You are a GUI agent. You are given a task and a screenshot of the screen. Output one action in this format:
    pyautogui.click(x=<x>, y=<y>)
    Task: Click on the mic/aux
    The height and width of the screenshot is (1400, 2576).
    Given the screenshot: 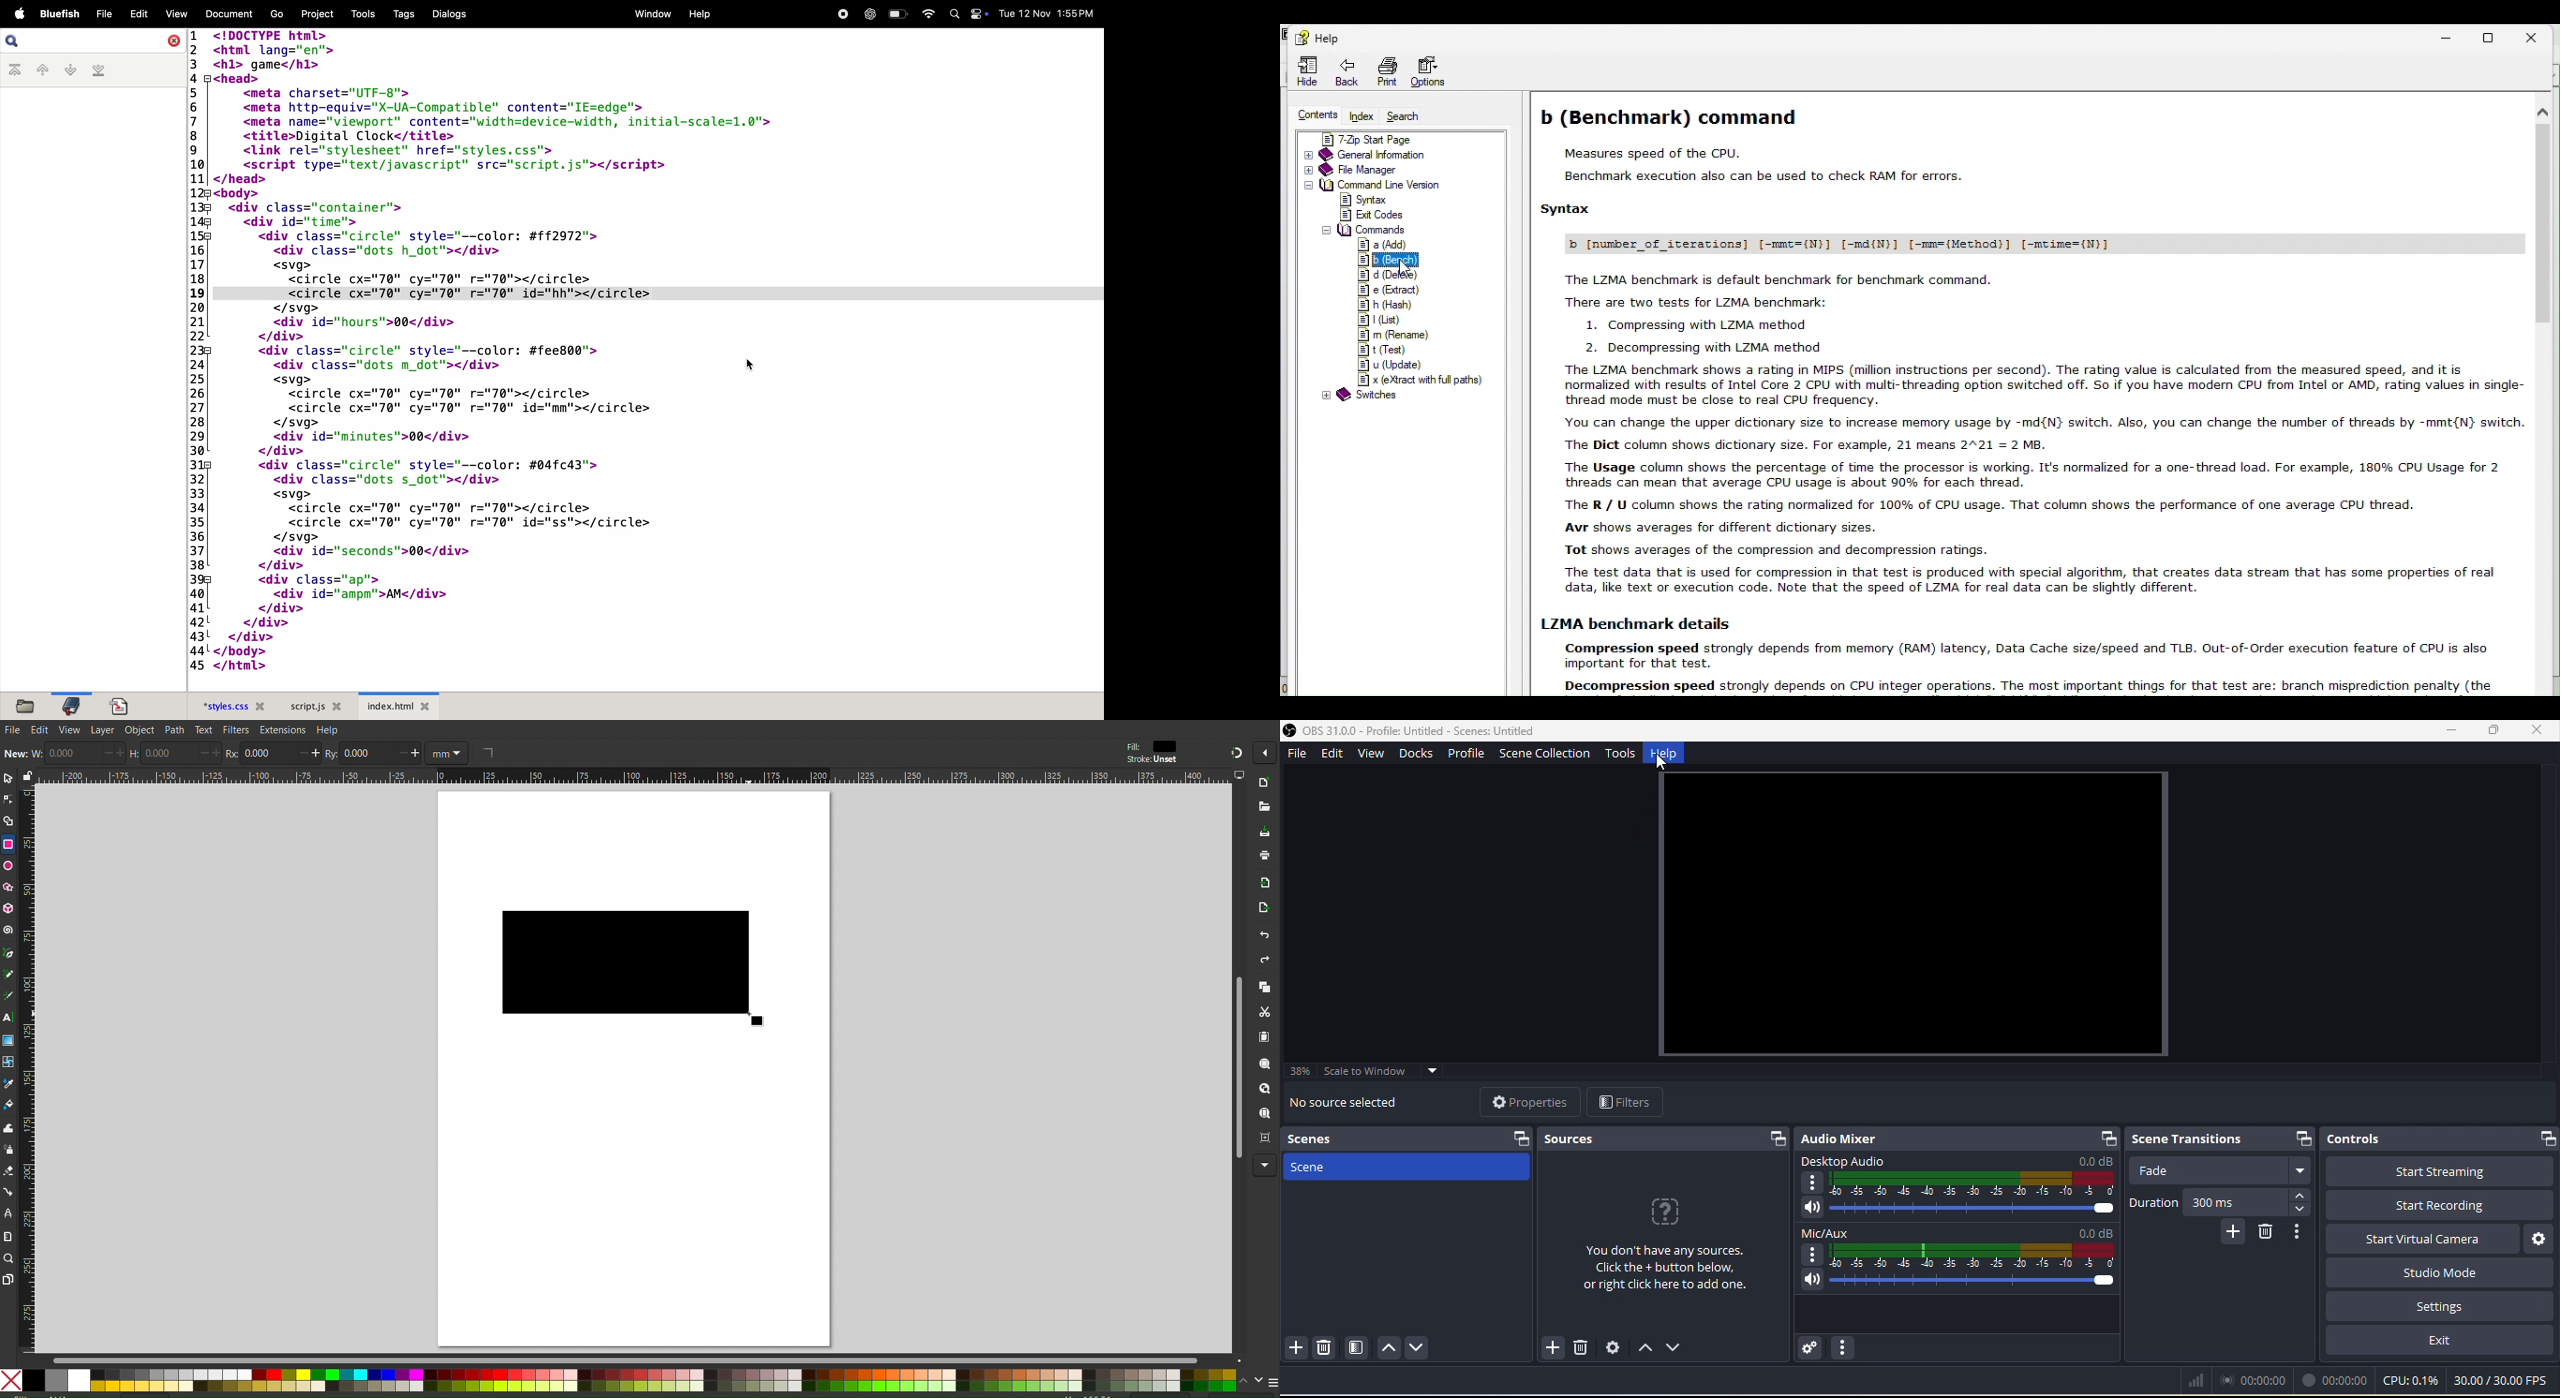 What is the action you would take?
    pyautogui.click(x=1959, y=1248)
    